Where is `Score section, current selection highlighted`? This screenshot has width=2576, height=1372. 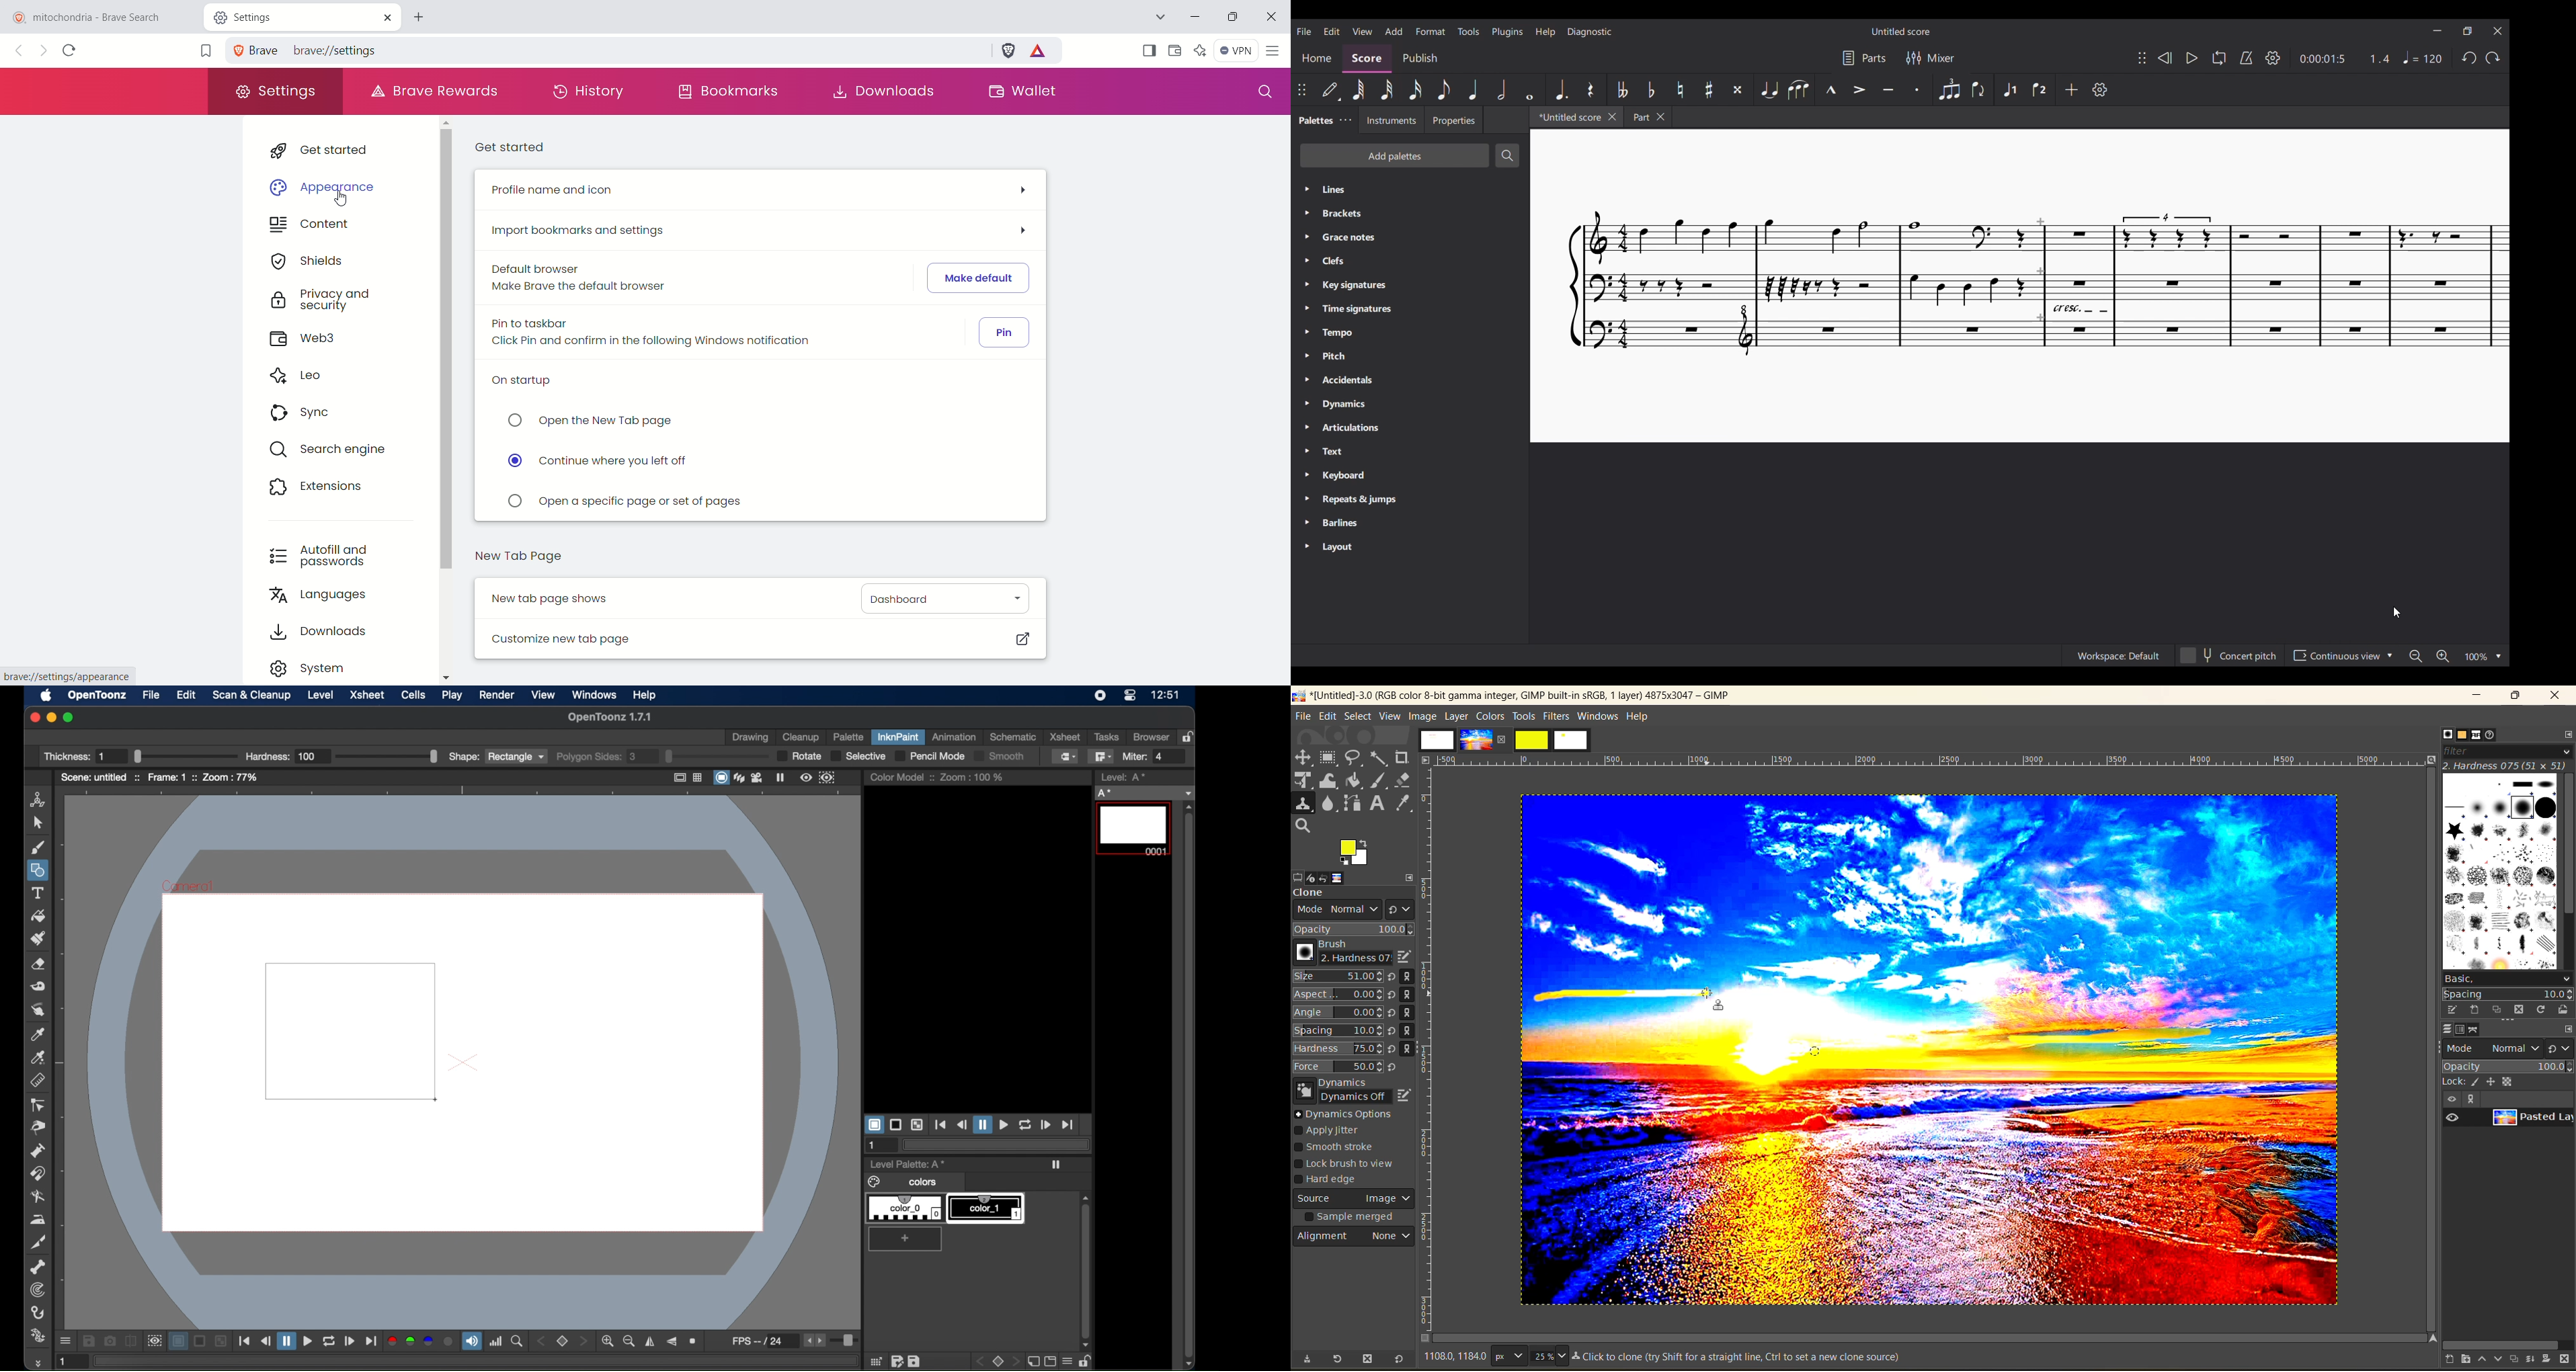 Score section, current selection highlighted is located at coordinates (1367, 59).